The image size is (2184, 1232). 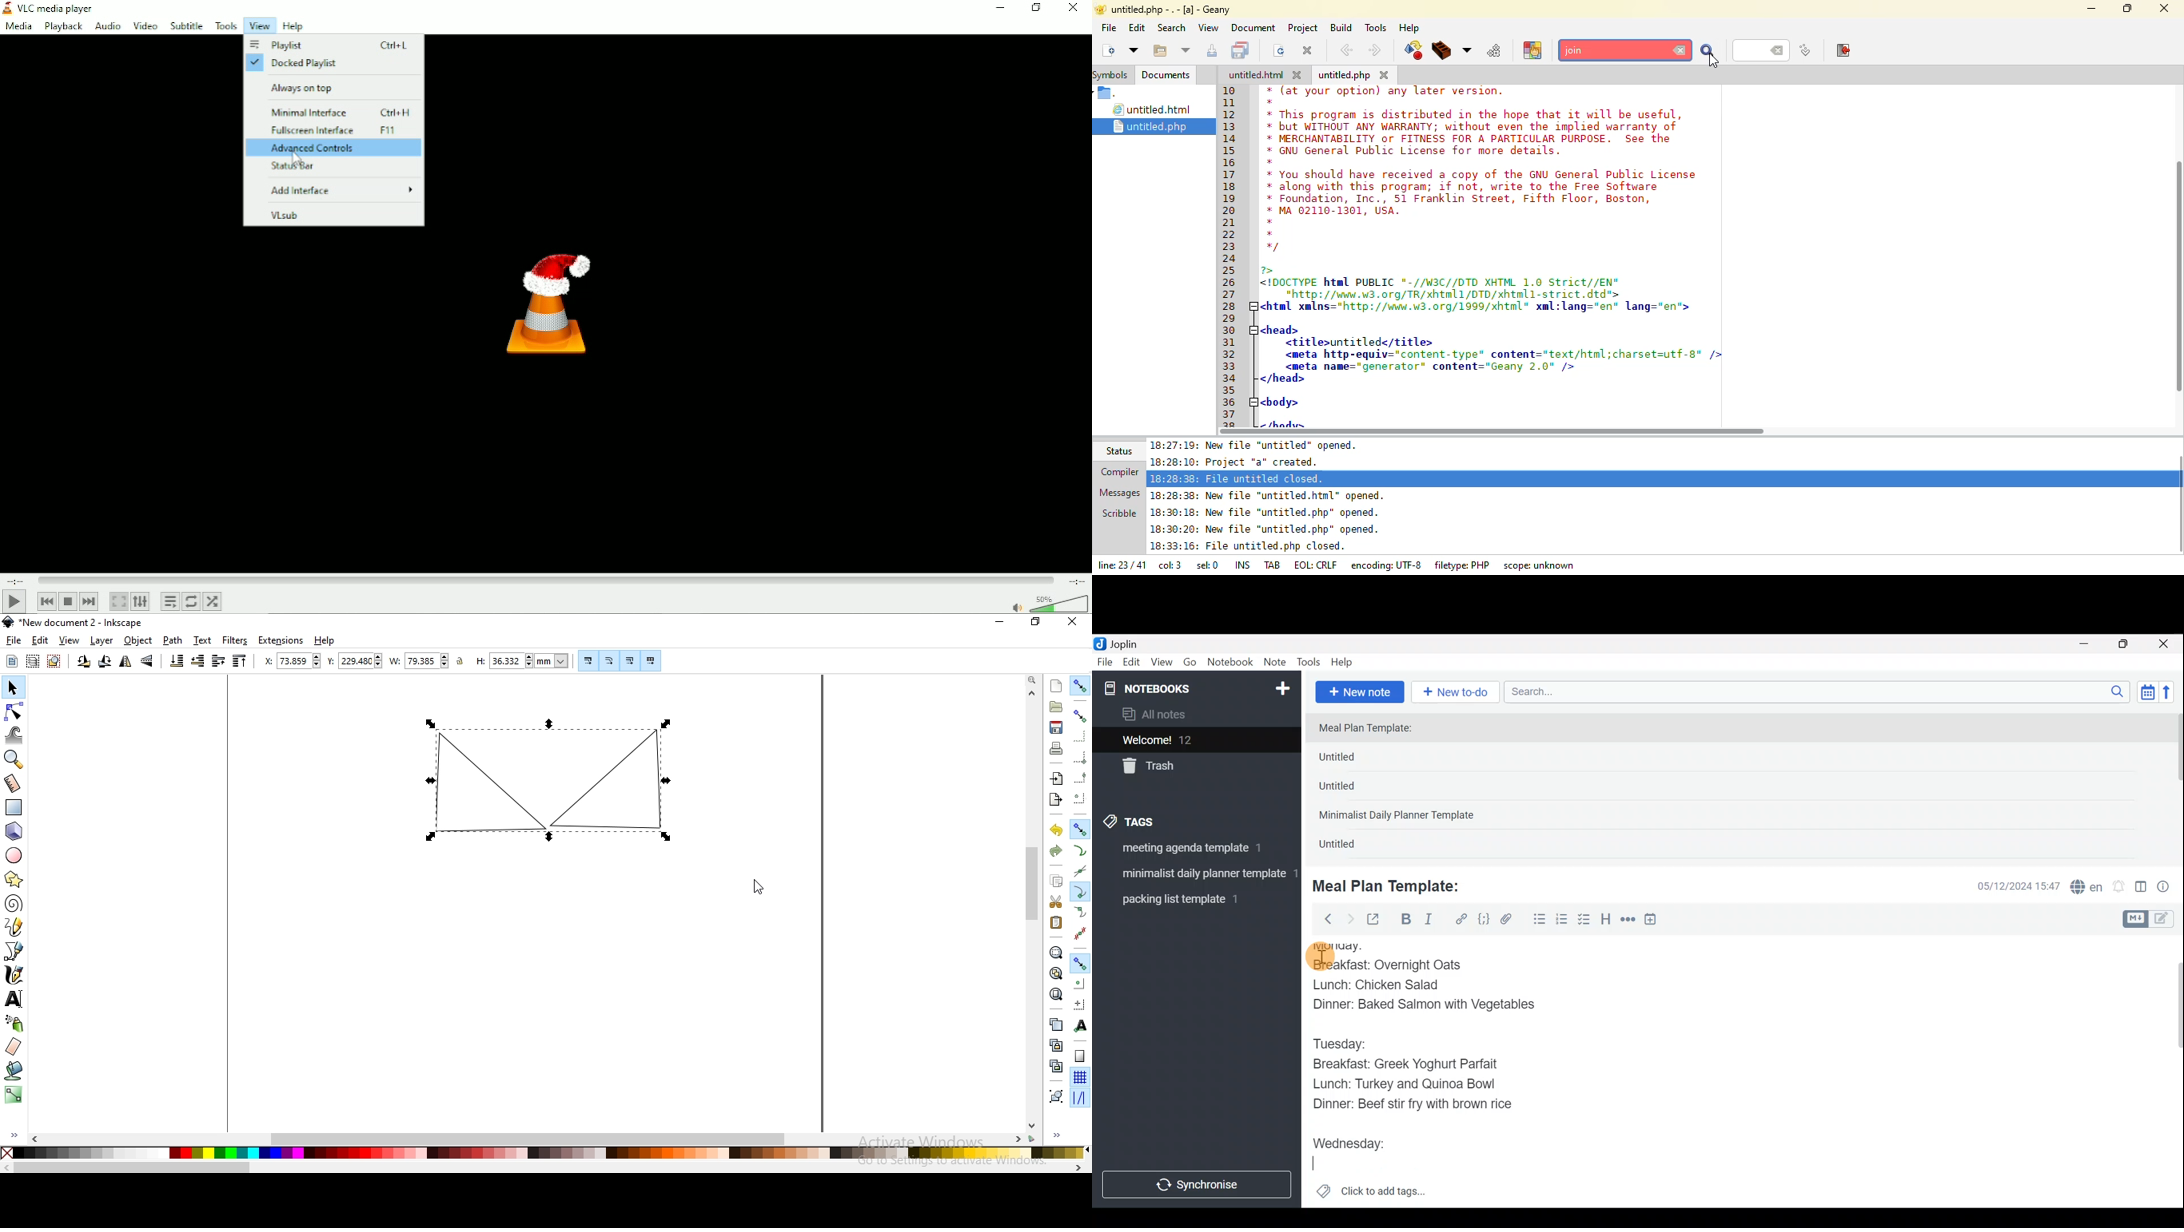 I want to click on tab, so click(x=1273, y=564).